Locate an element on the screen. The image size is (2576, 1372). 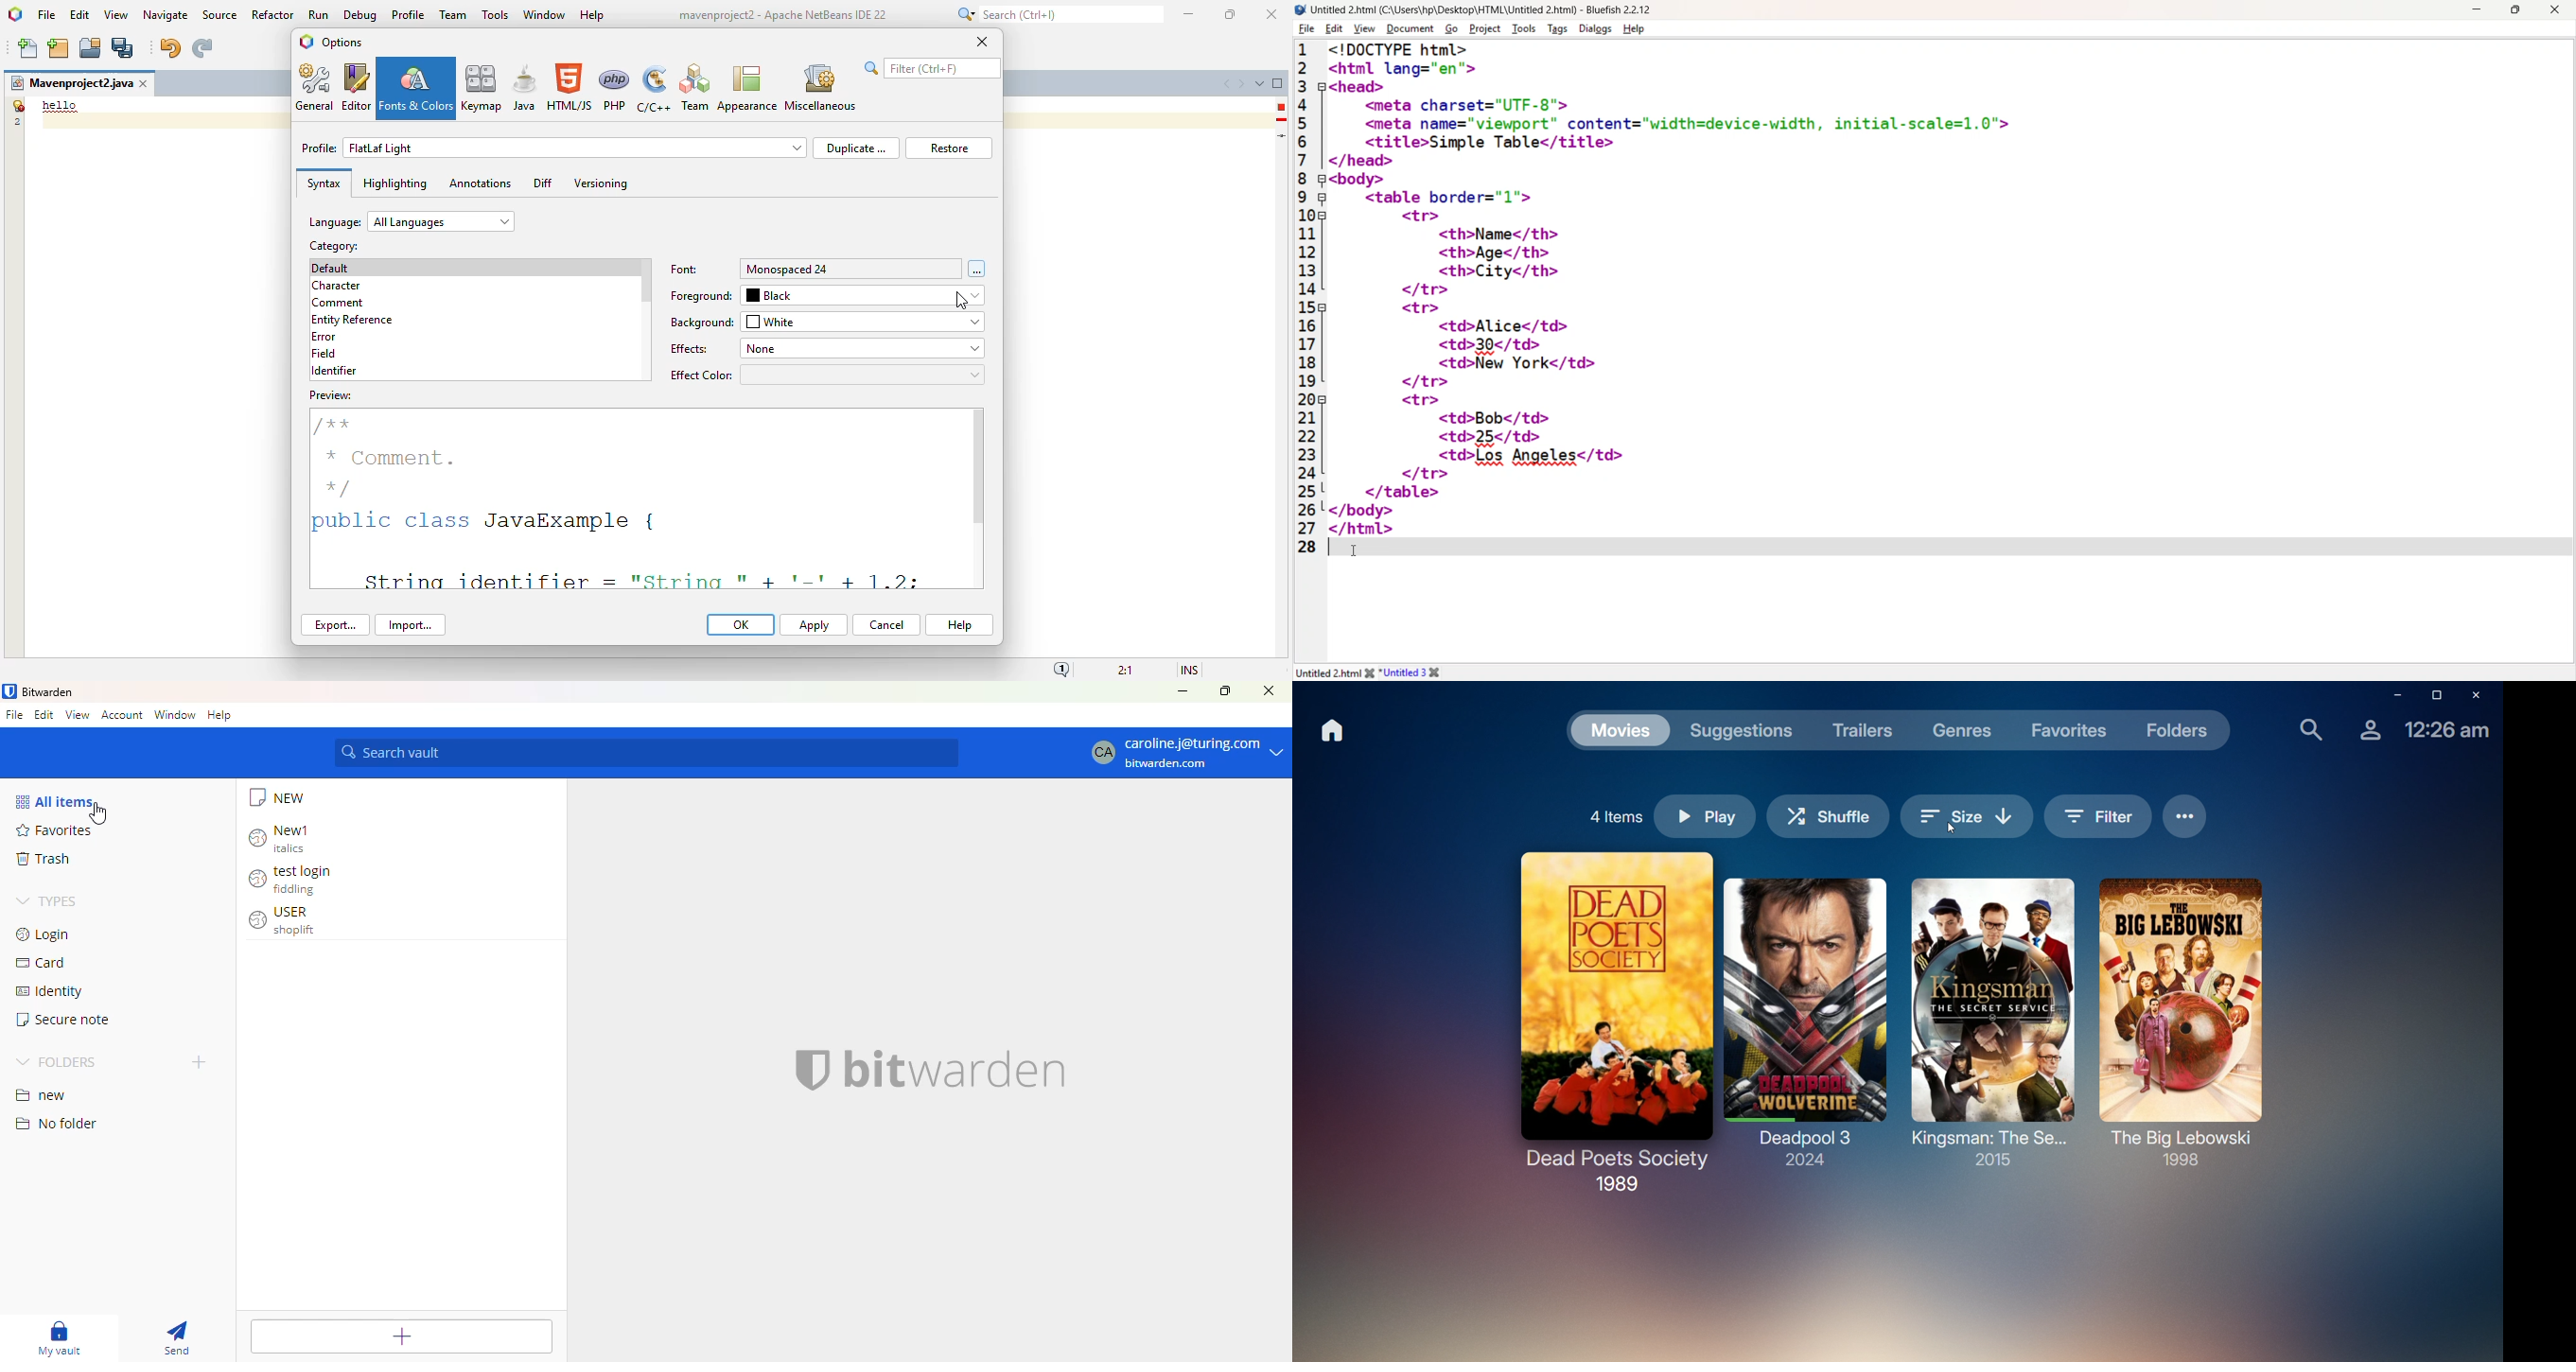
Maximize is located at coordinates (2516, 10).